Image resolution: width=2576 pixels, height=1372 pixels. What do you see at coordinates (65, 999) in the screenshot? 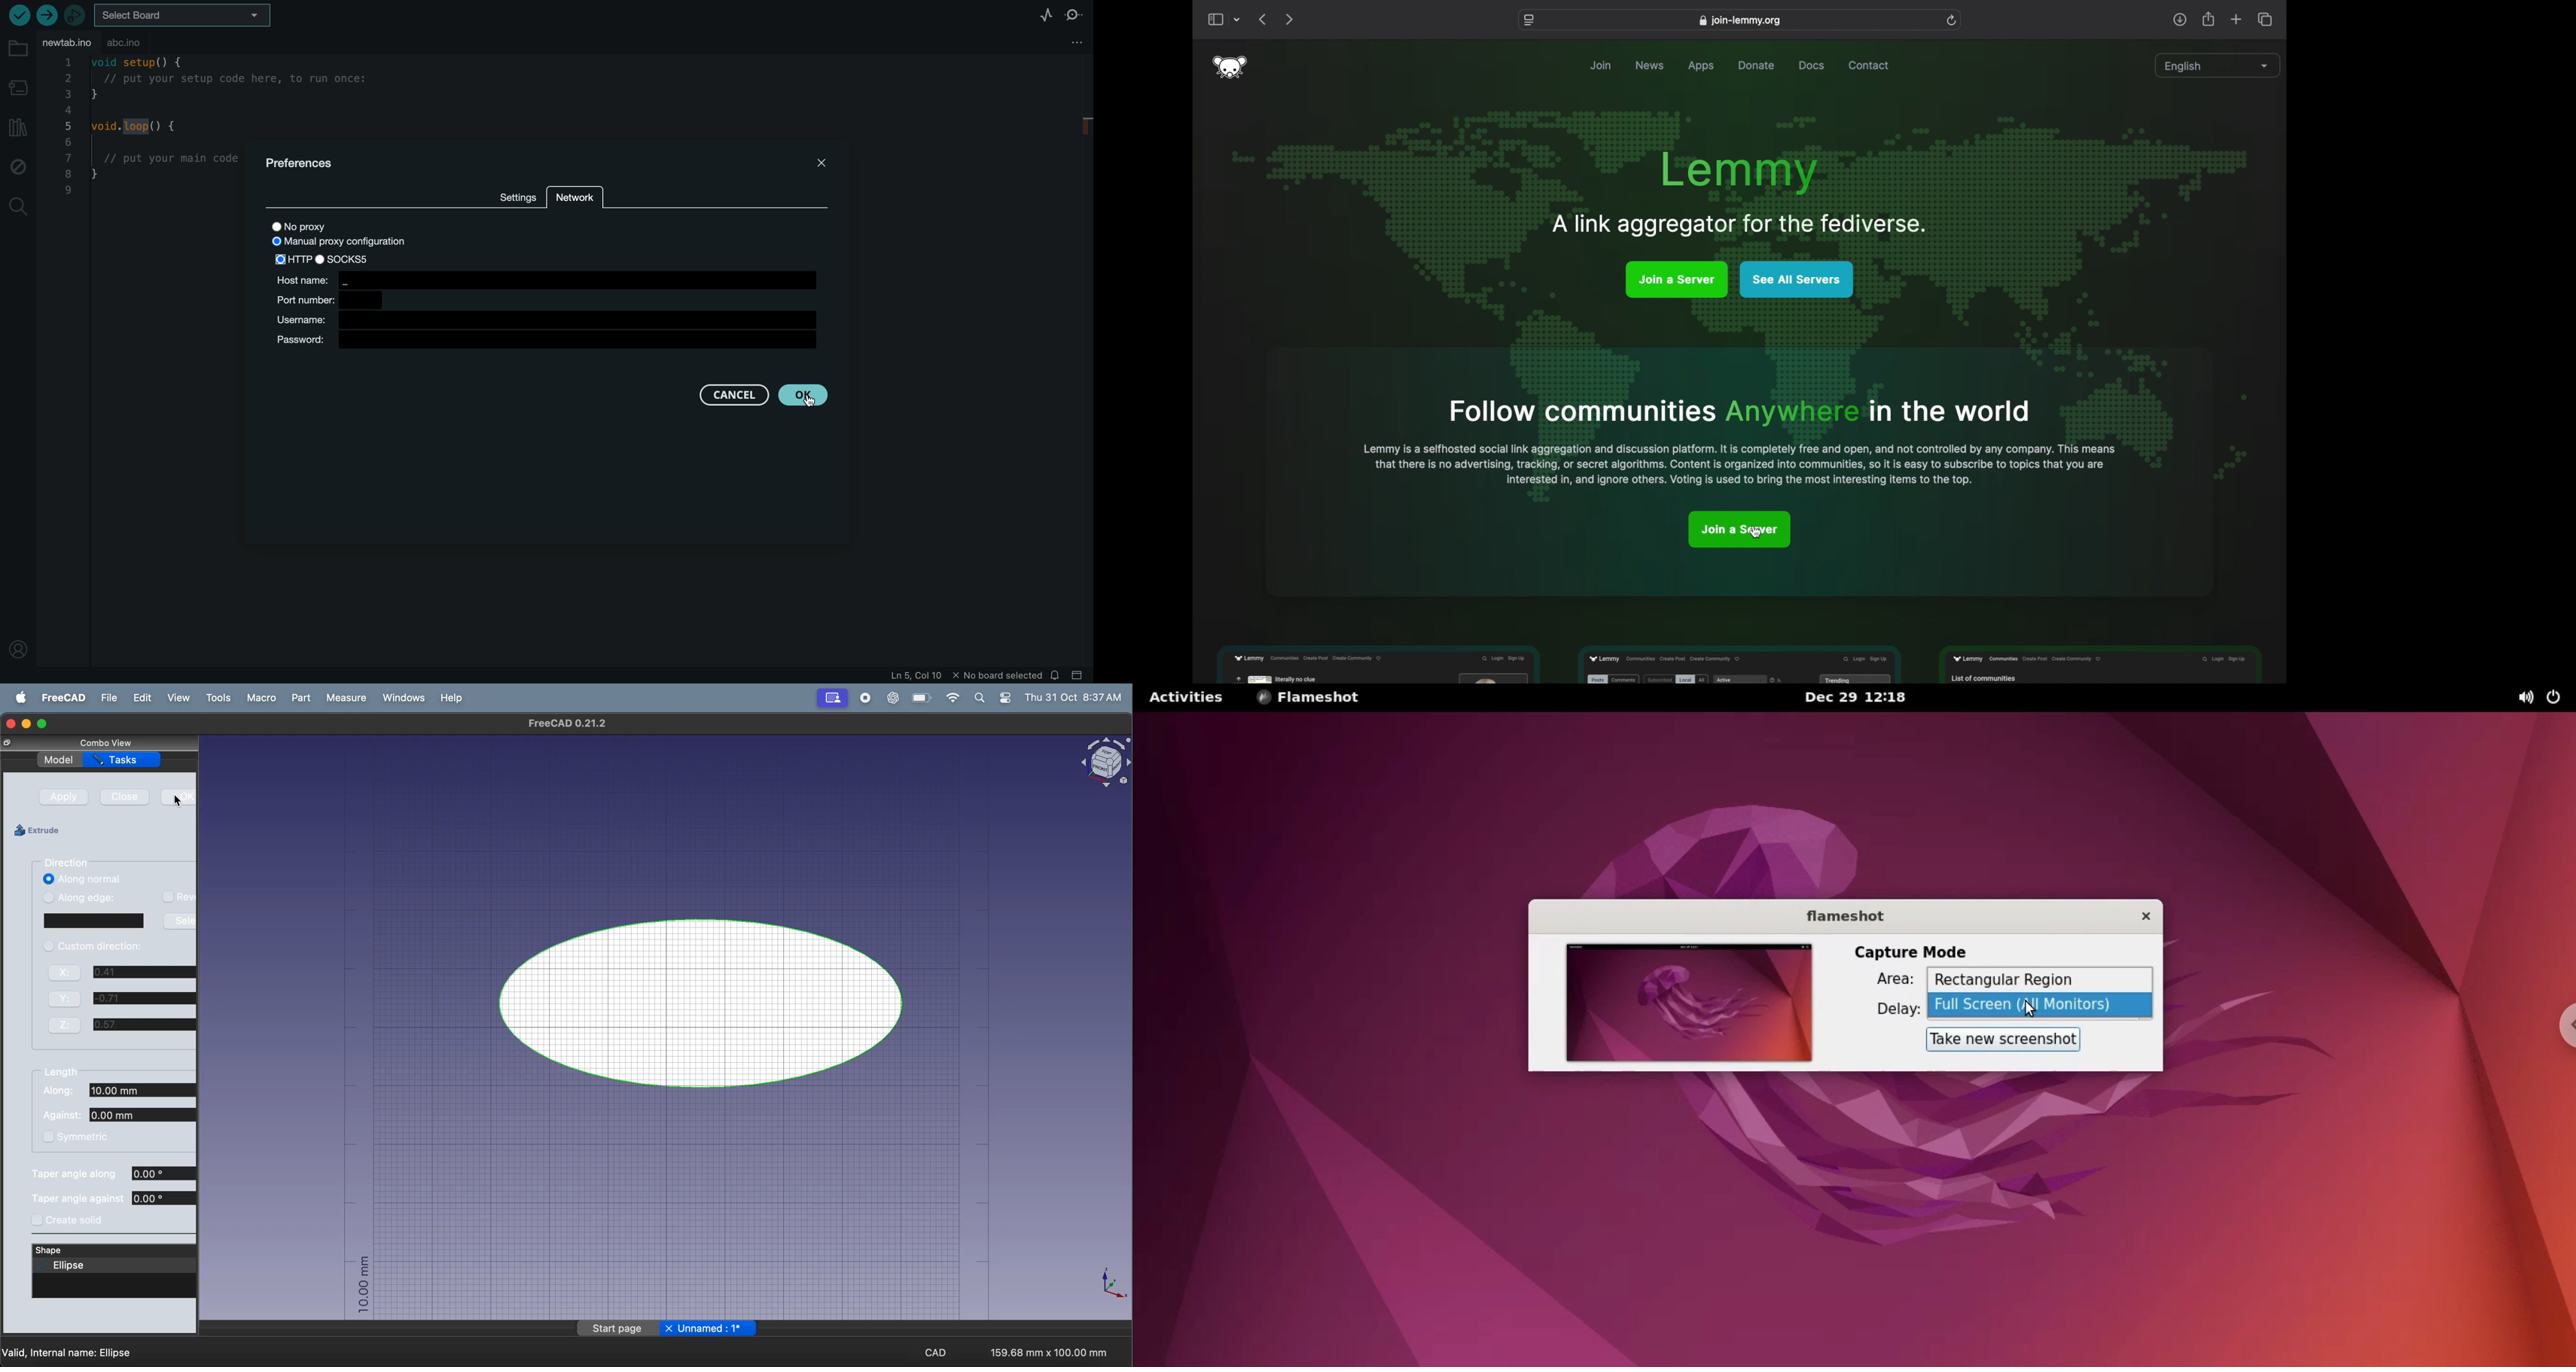
I see `y coordinate` at bounding box center [65, 999].